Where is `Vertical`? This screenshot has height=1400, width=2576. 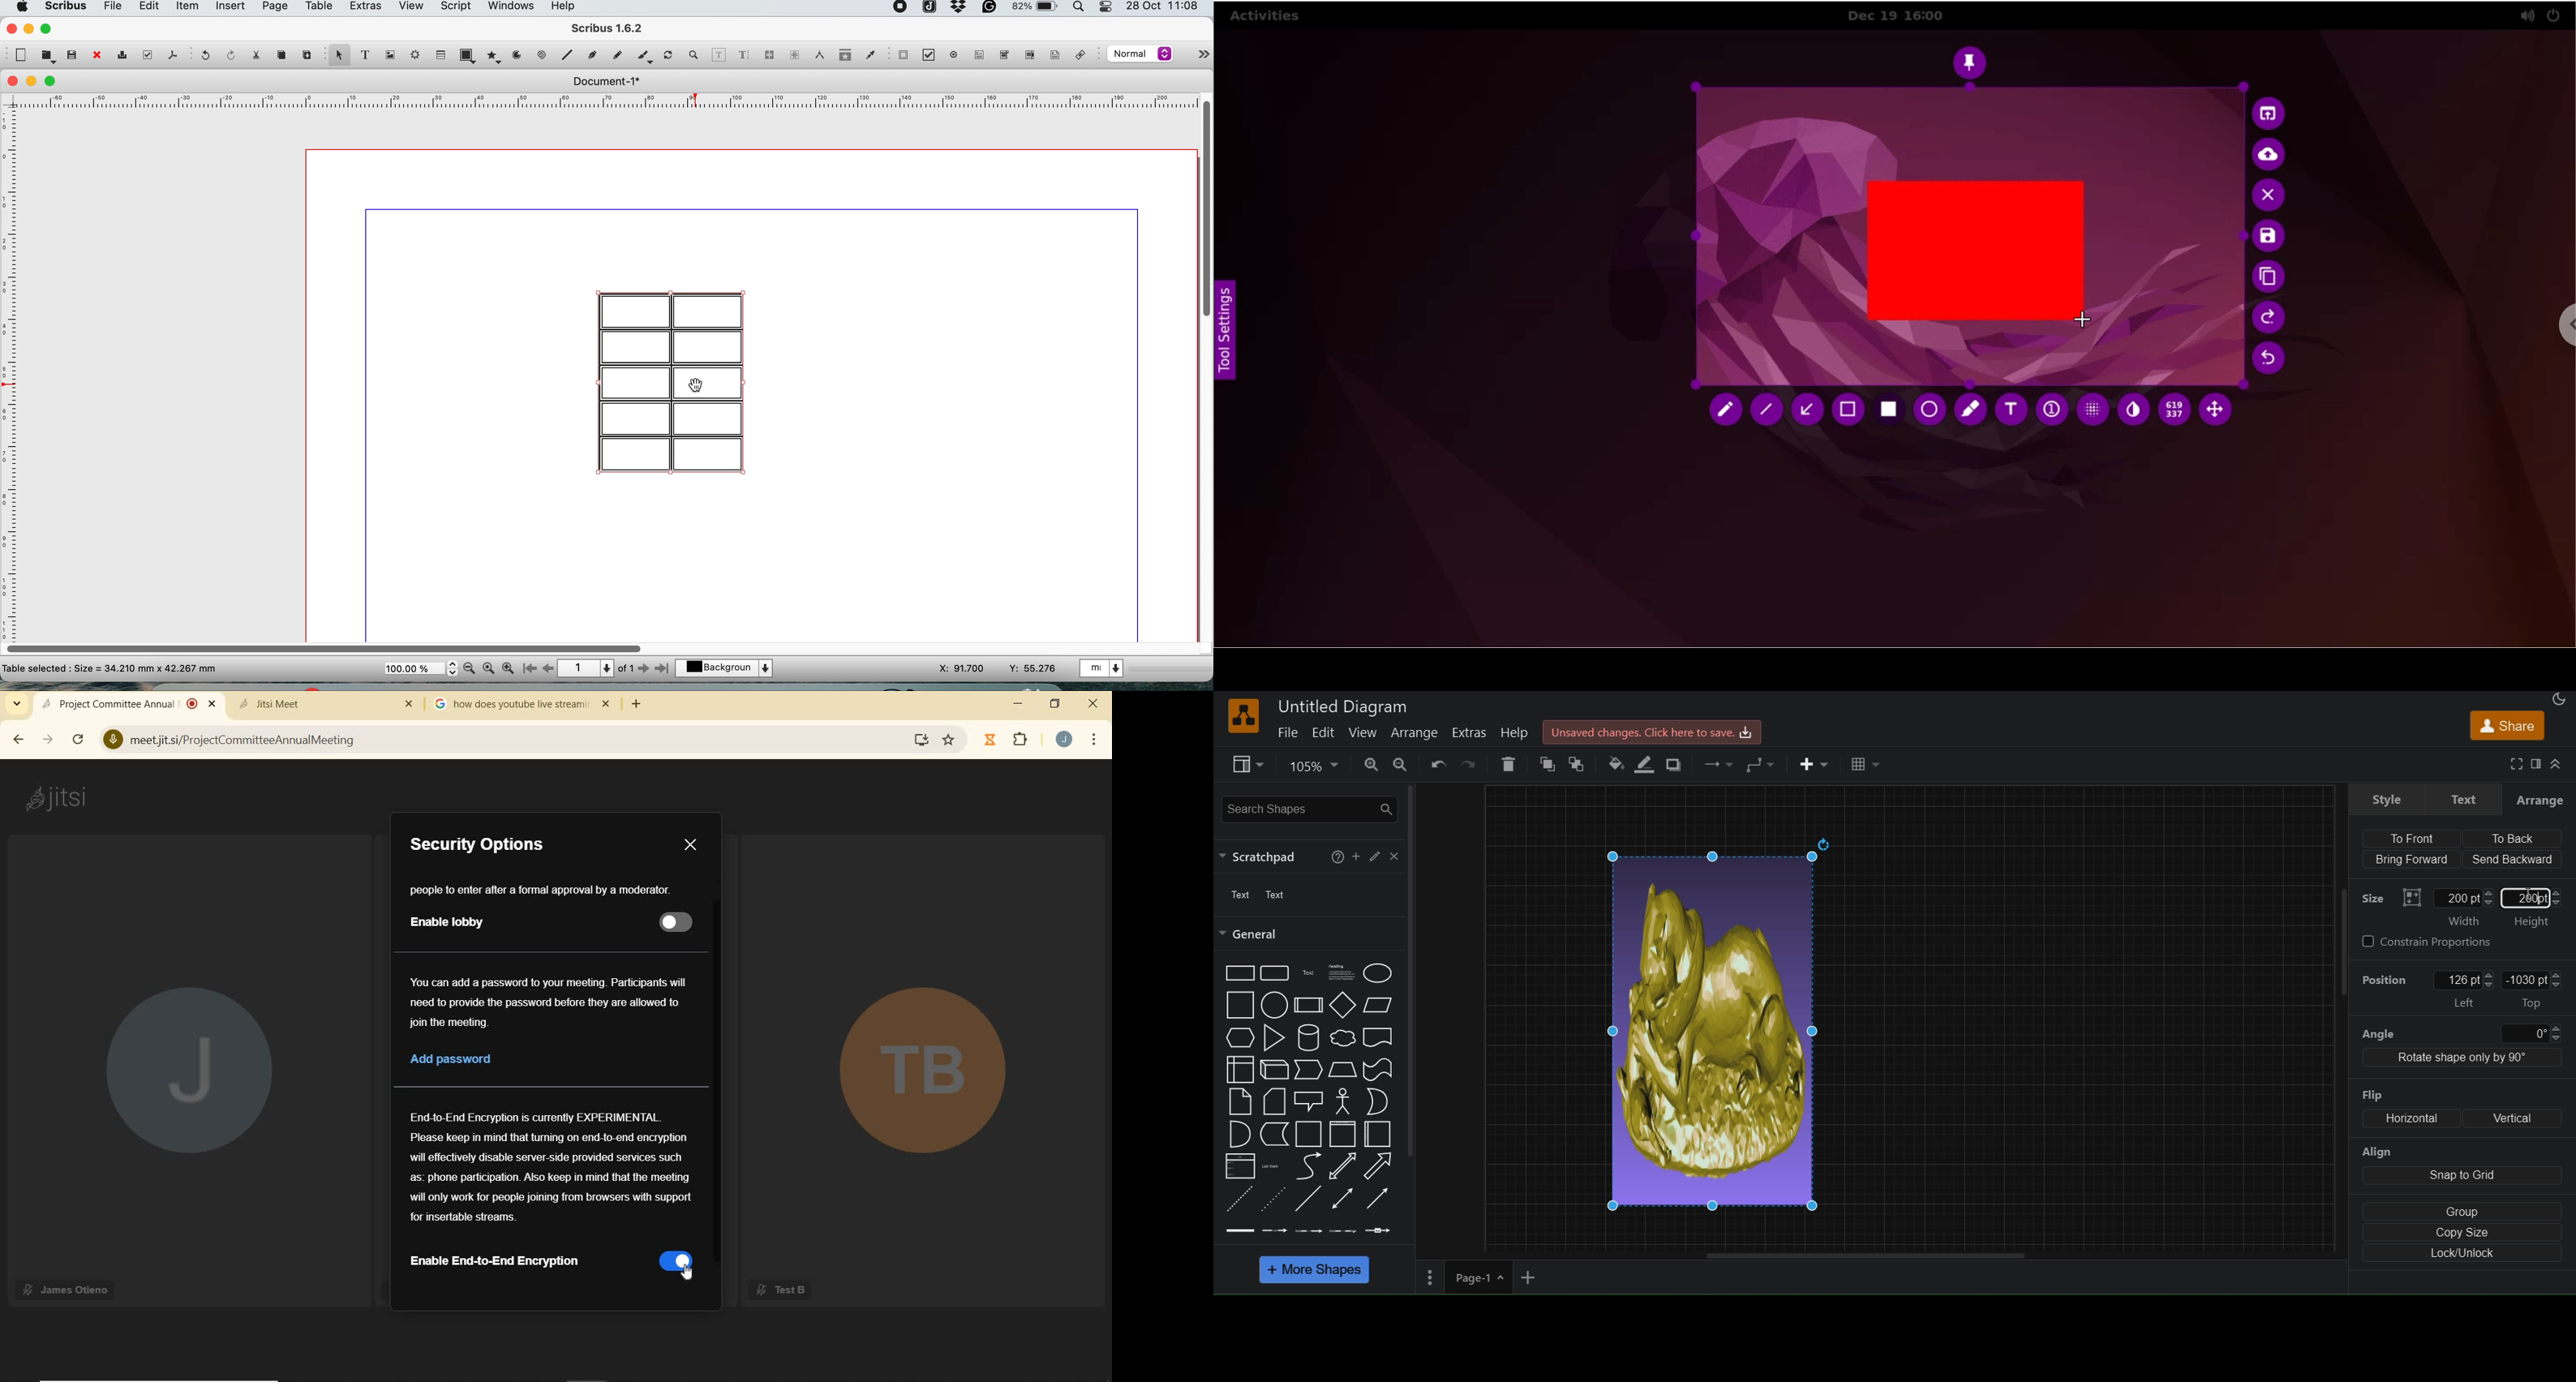 Vertical is located at coordinates (2518, 1117).